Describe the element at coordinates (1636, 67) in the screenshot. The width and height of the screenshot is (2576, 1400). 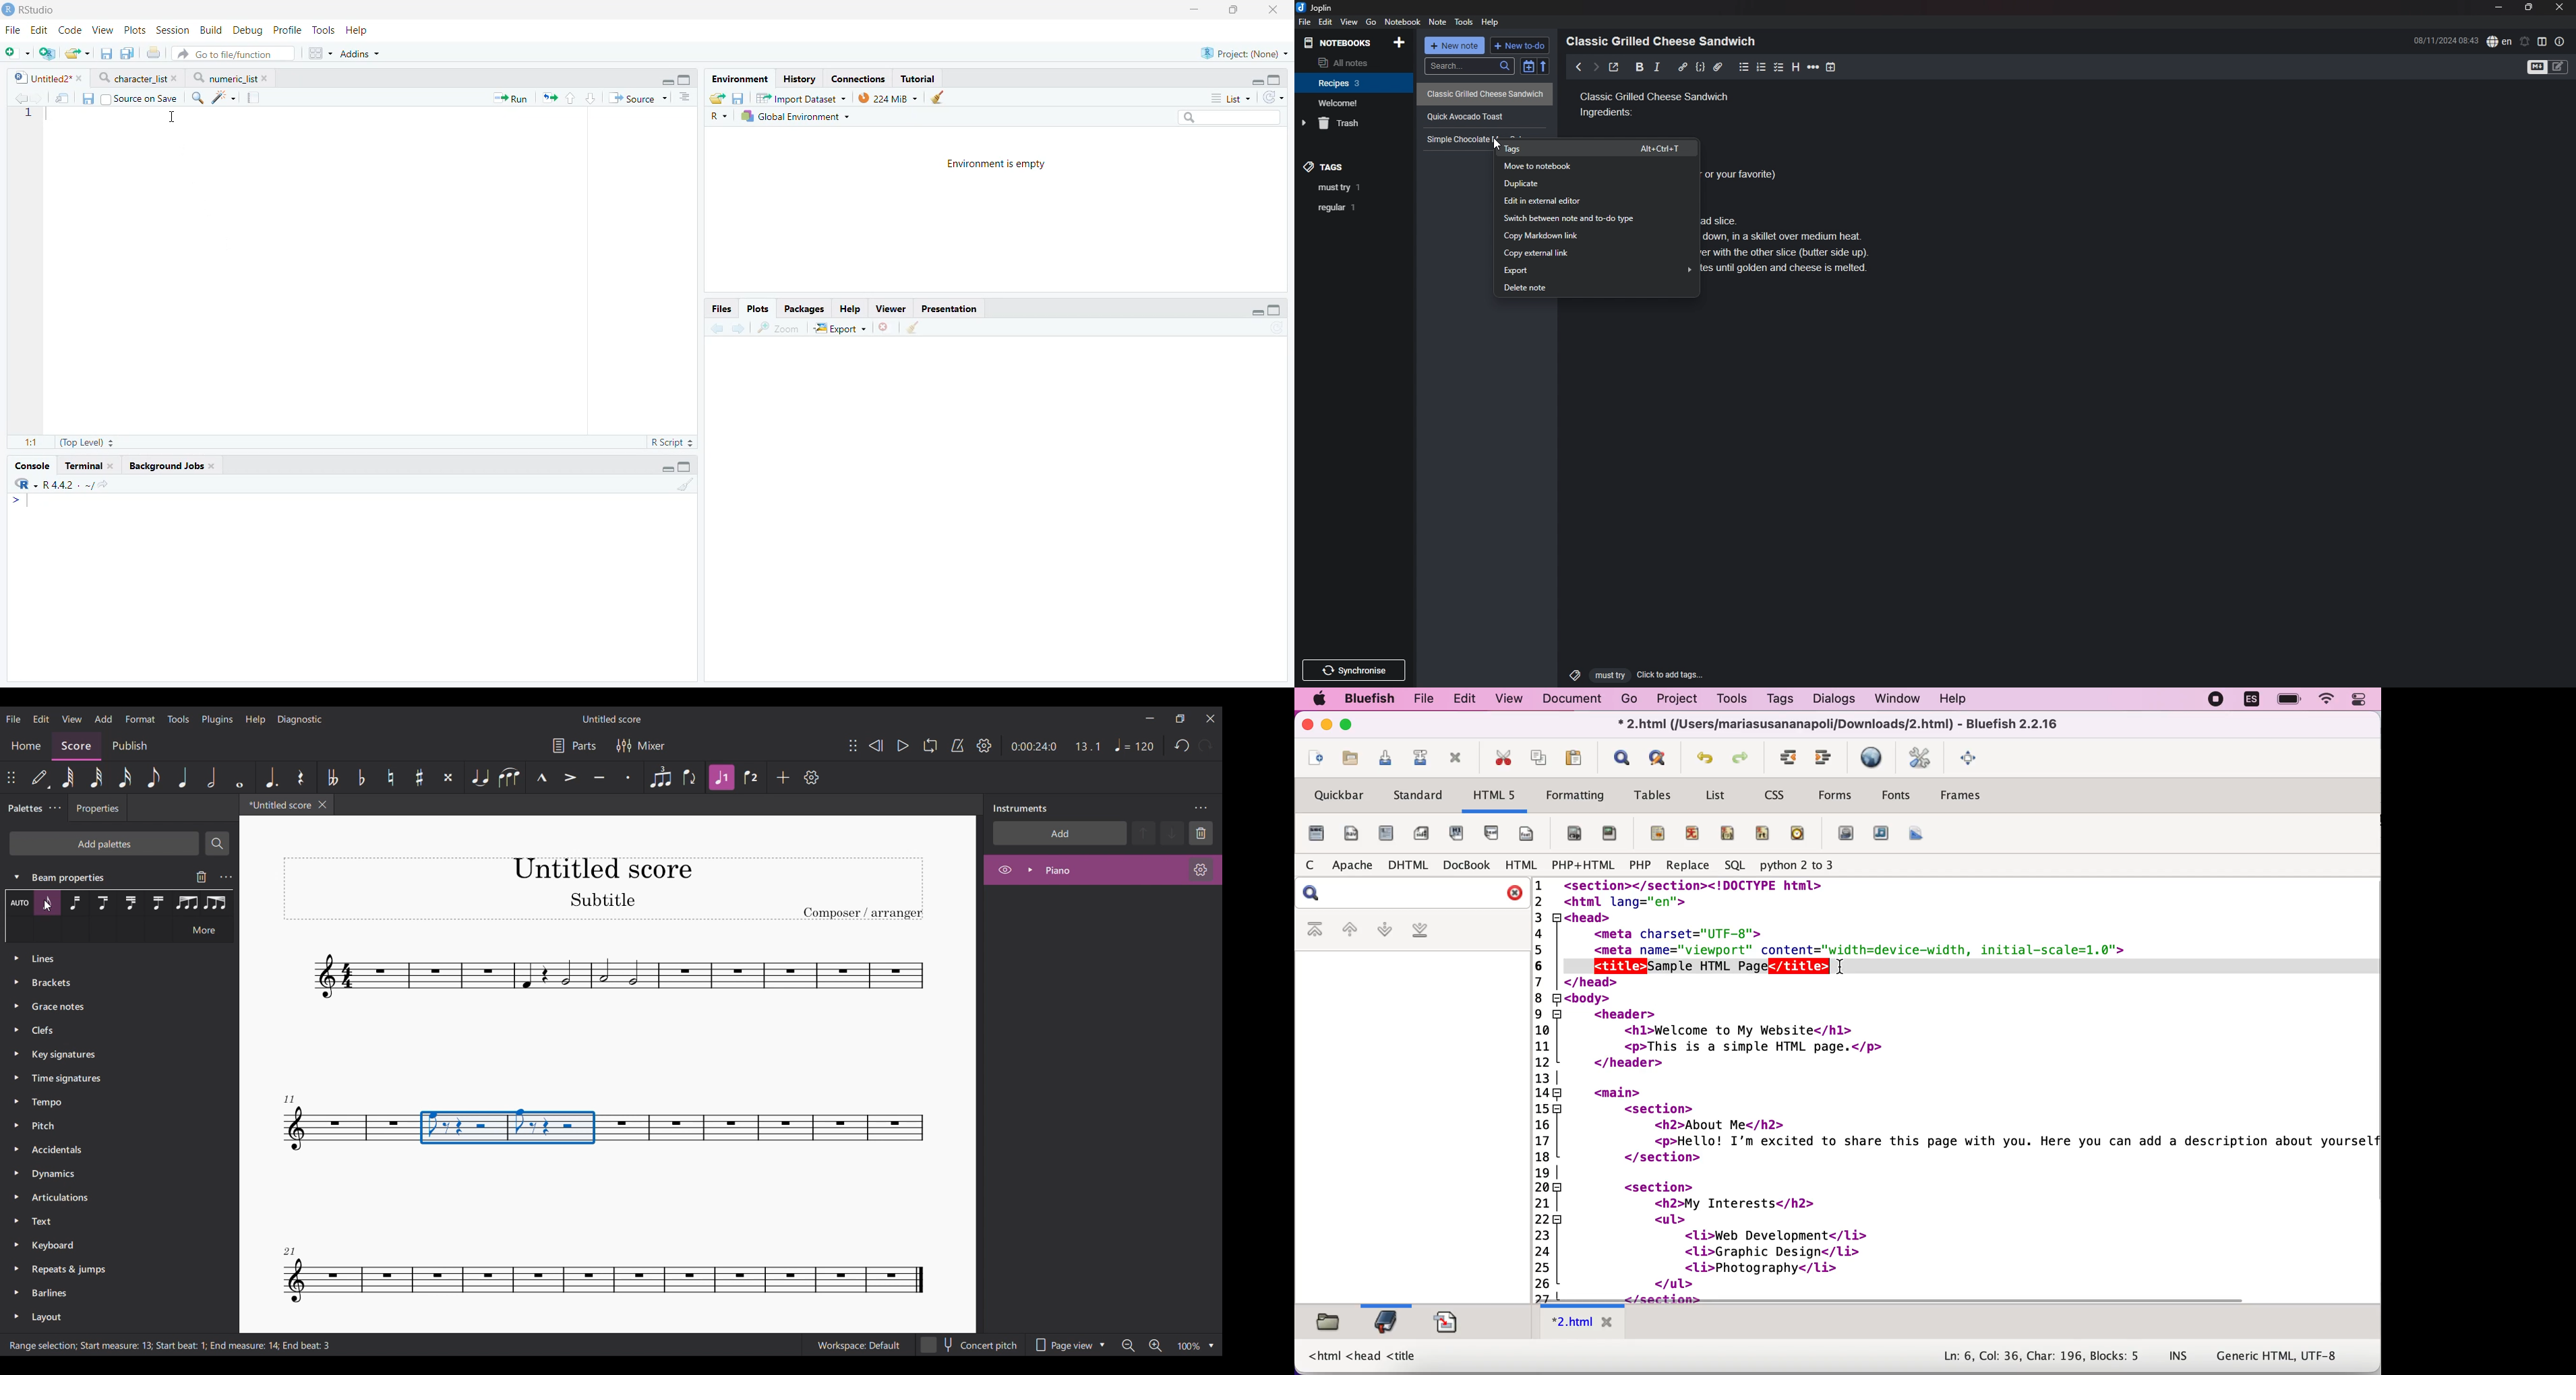
I see `bold` at that location.